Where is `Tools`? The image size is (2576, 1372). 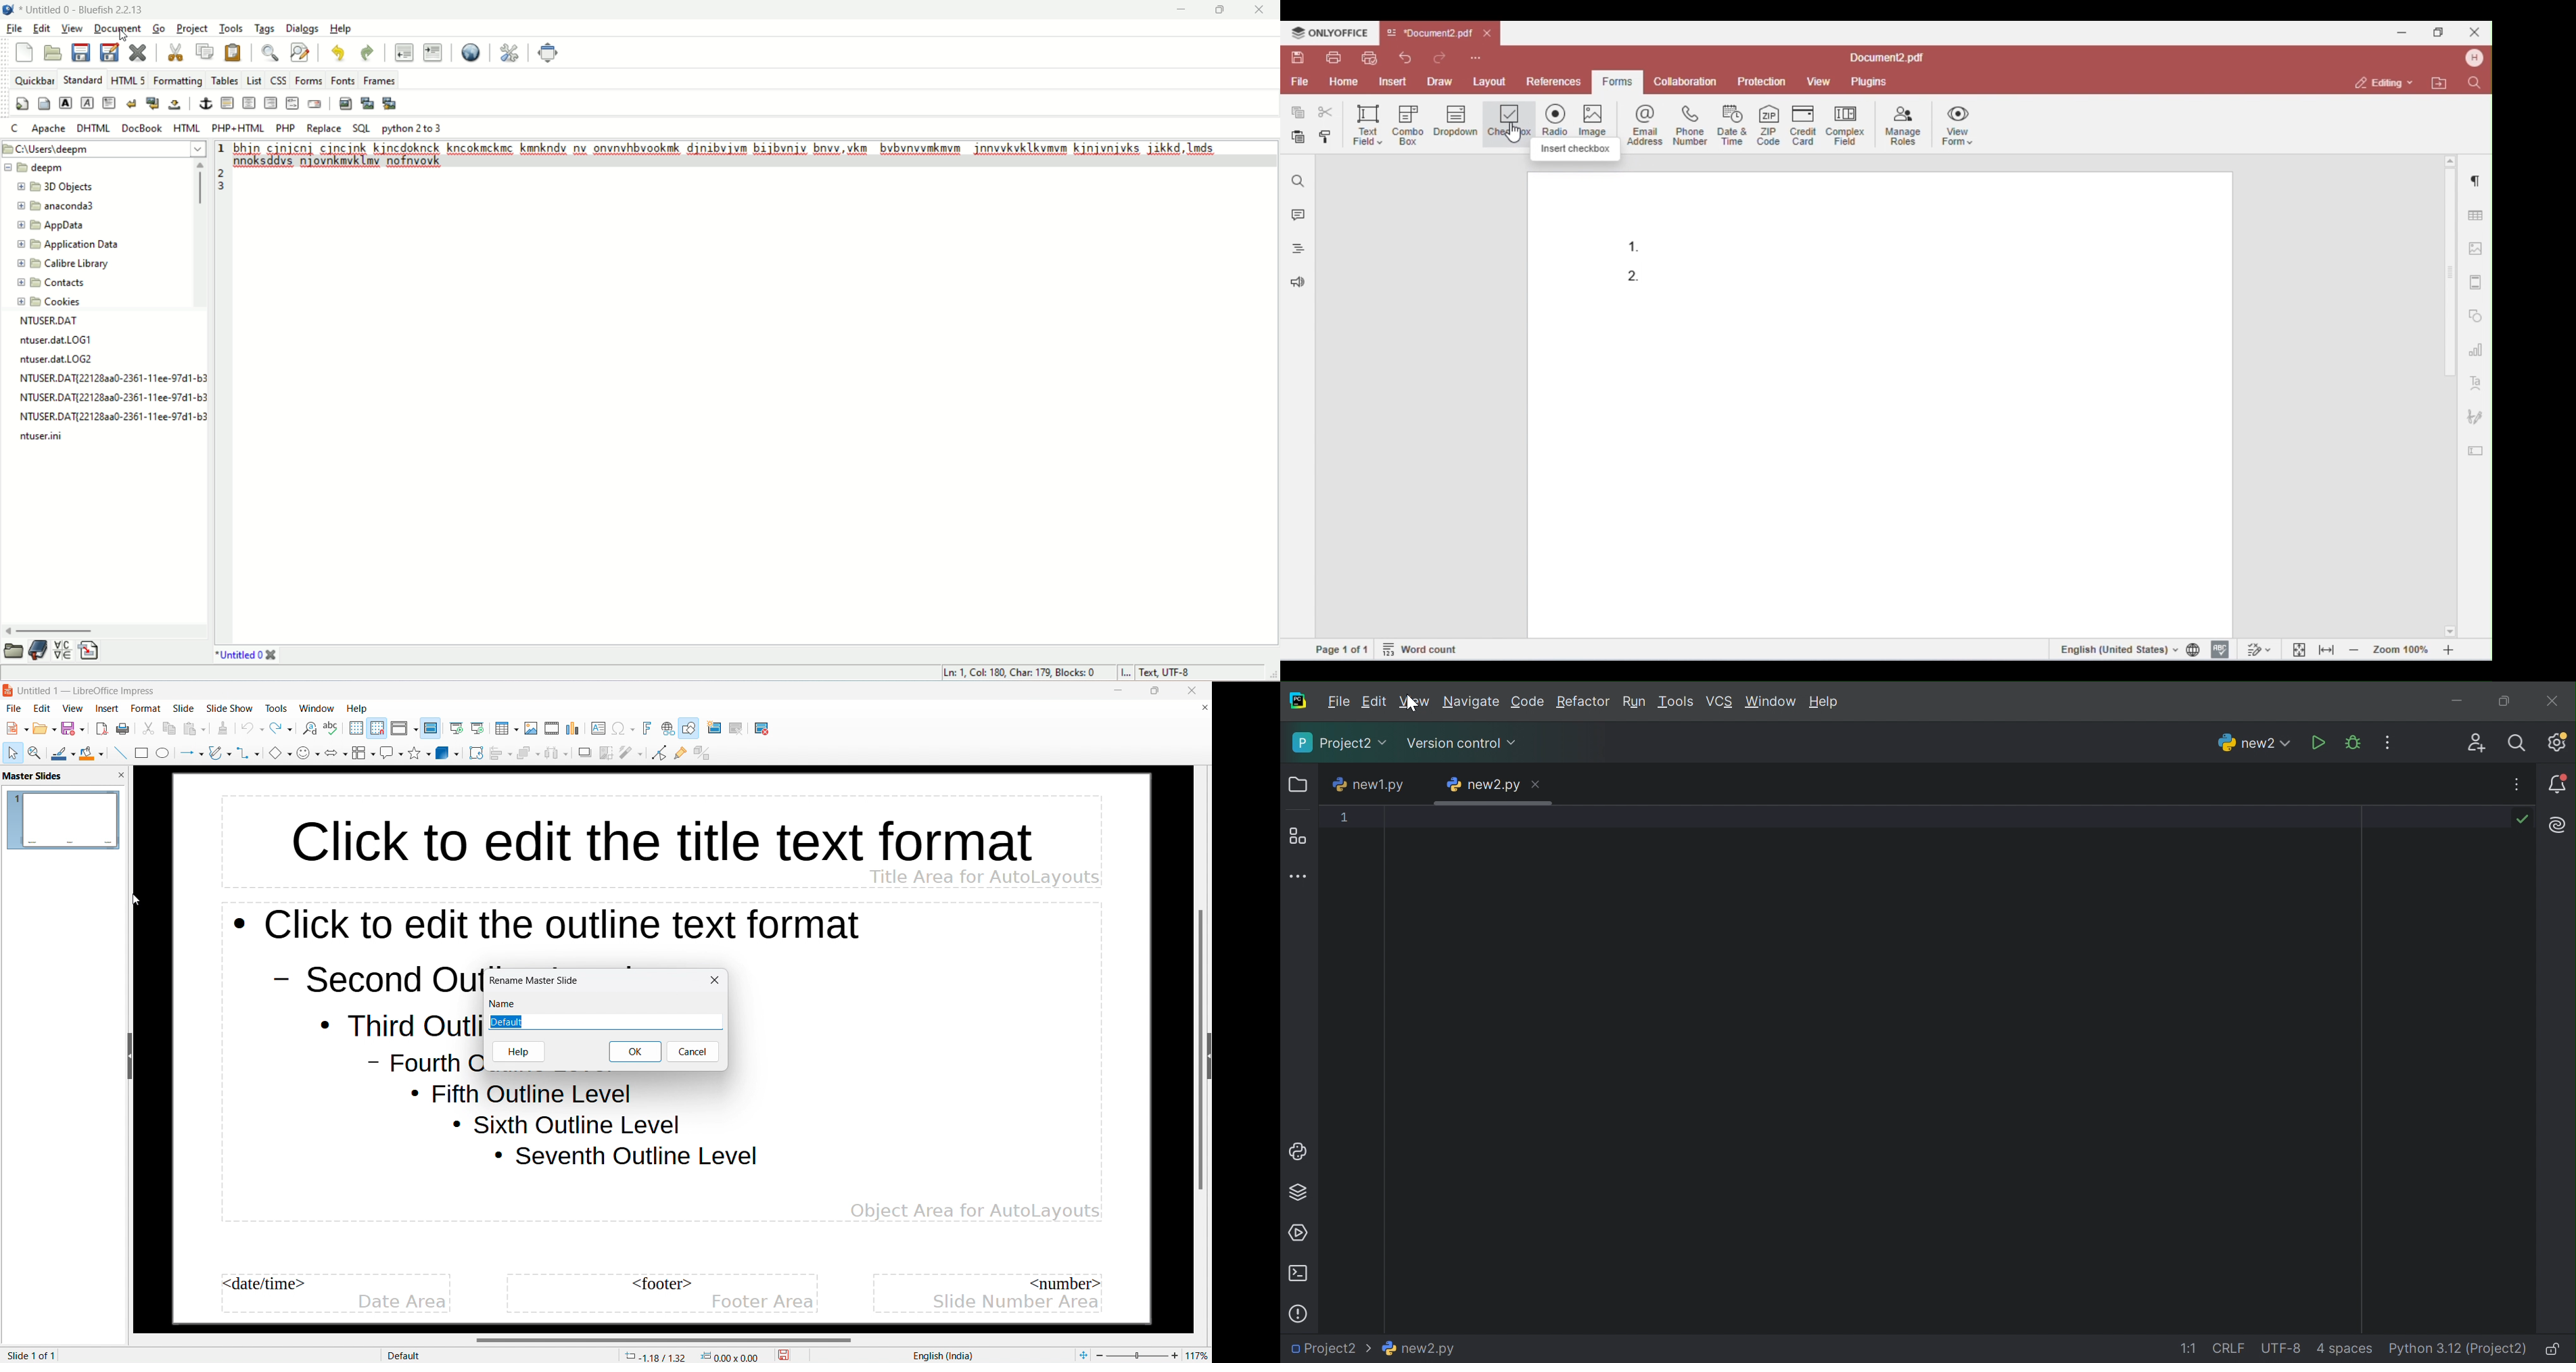 Tools is located at coordinates (1676, 702).